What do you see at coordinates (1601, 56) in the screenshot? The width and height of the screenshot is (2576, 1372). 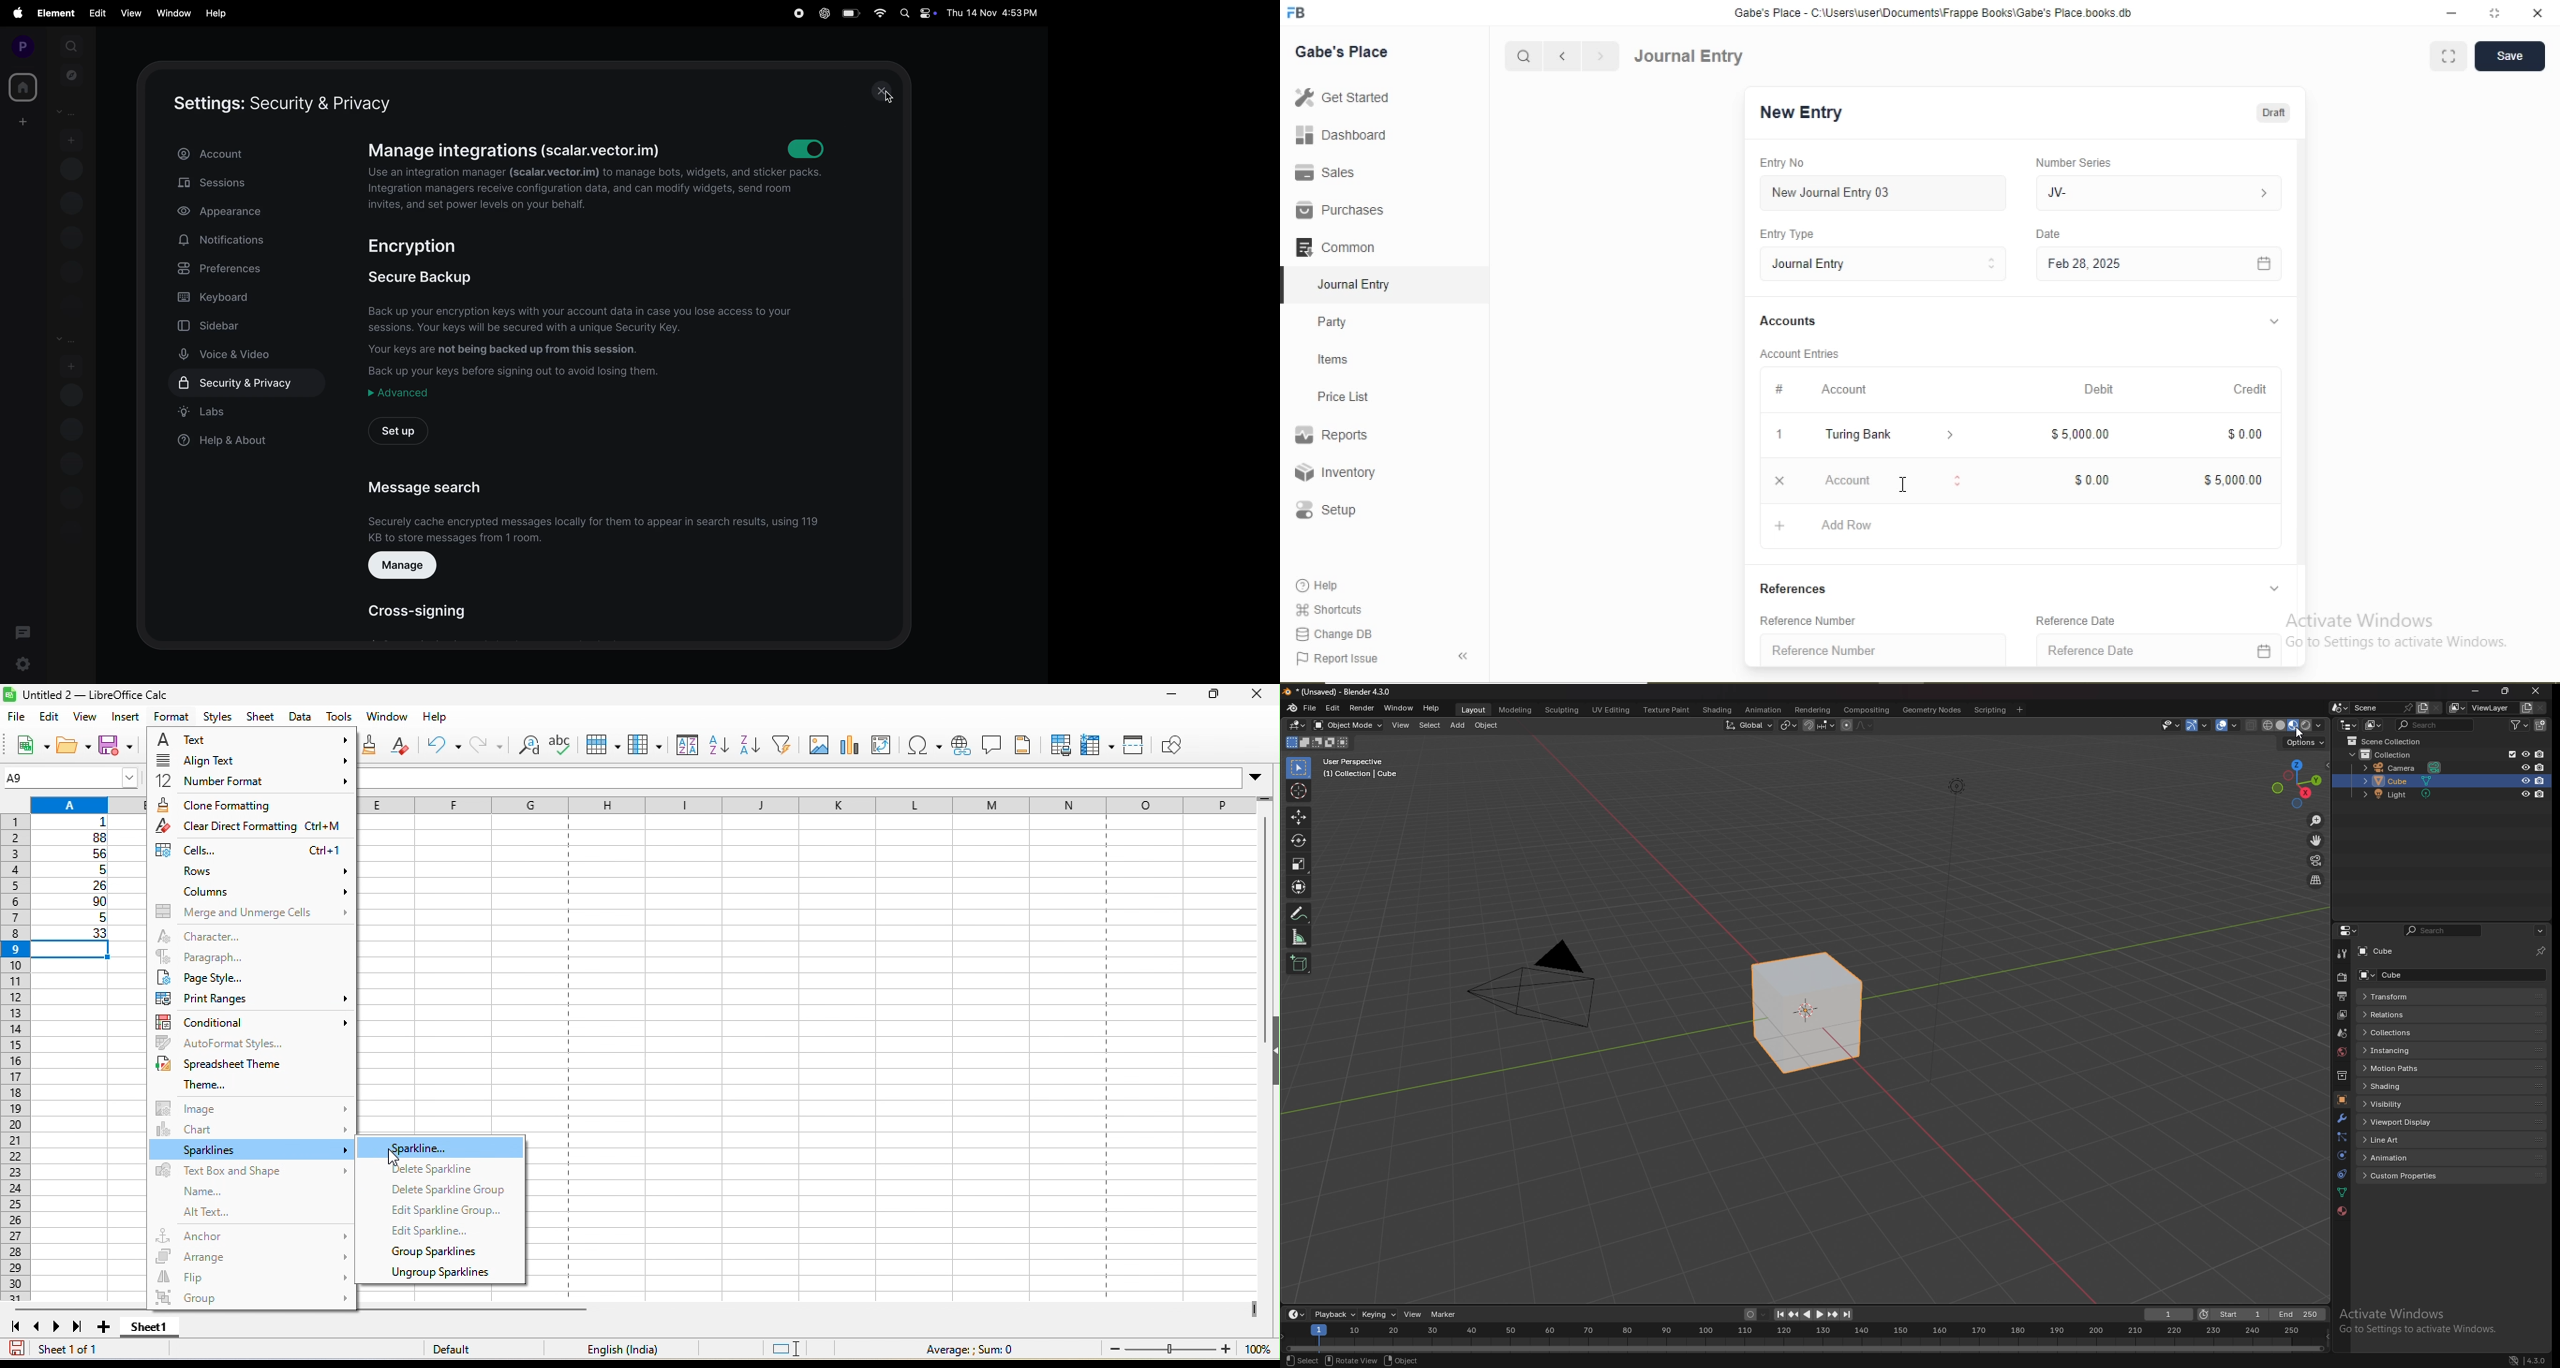 I see `Forward` at bounding box center [1601, 56].